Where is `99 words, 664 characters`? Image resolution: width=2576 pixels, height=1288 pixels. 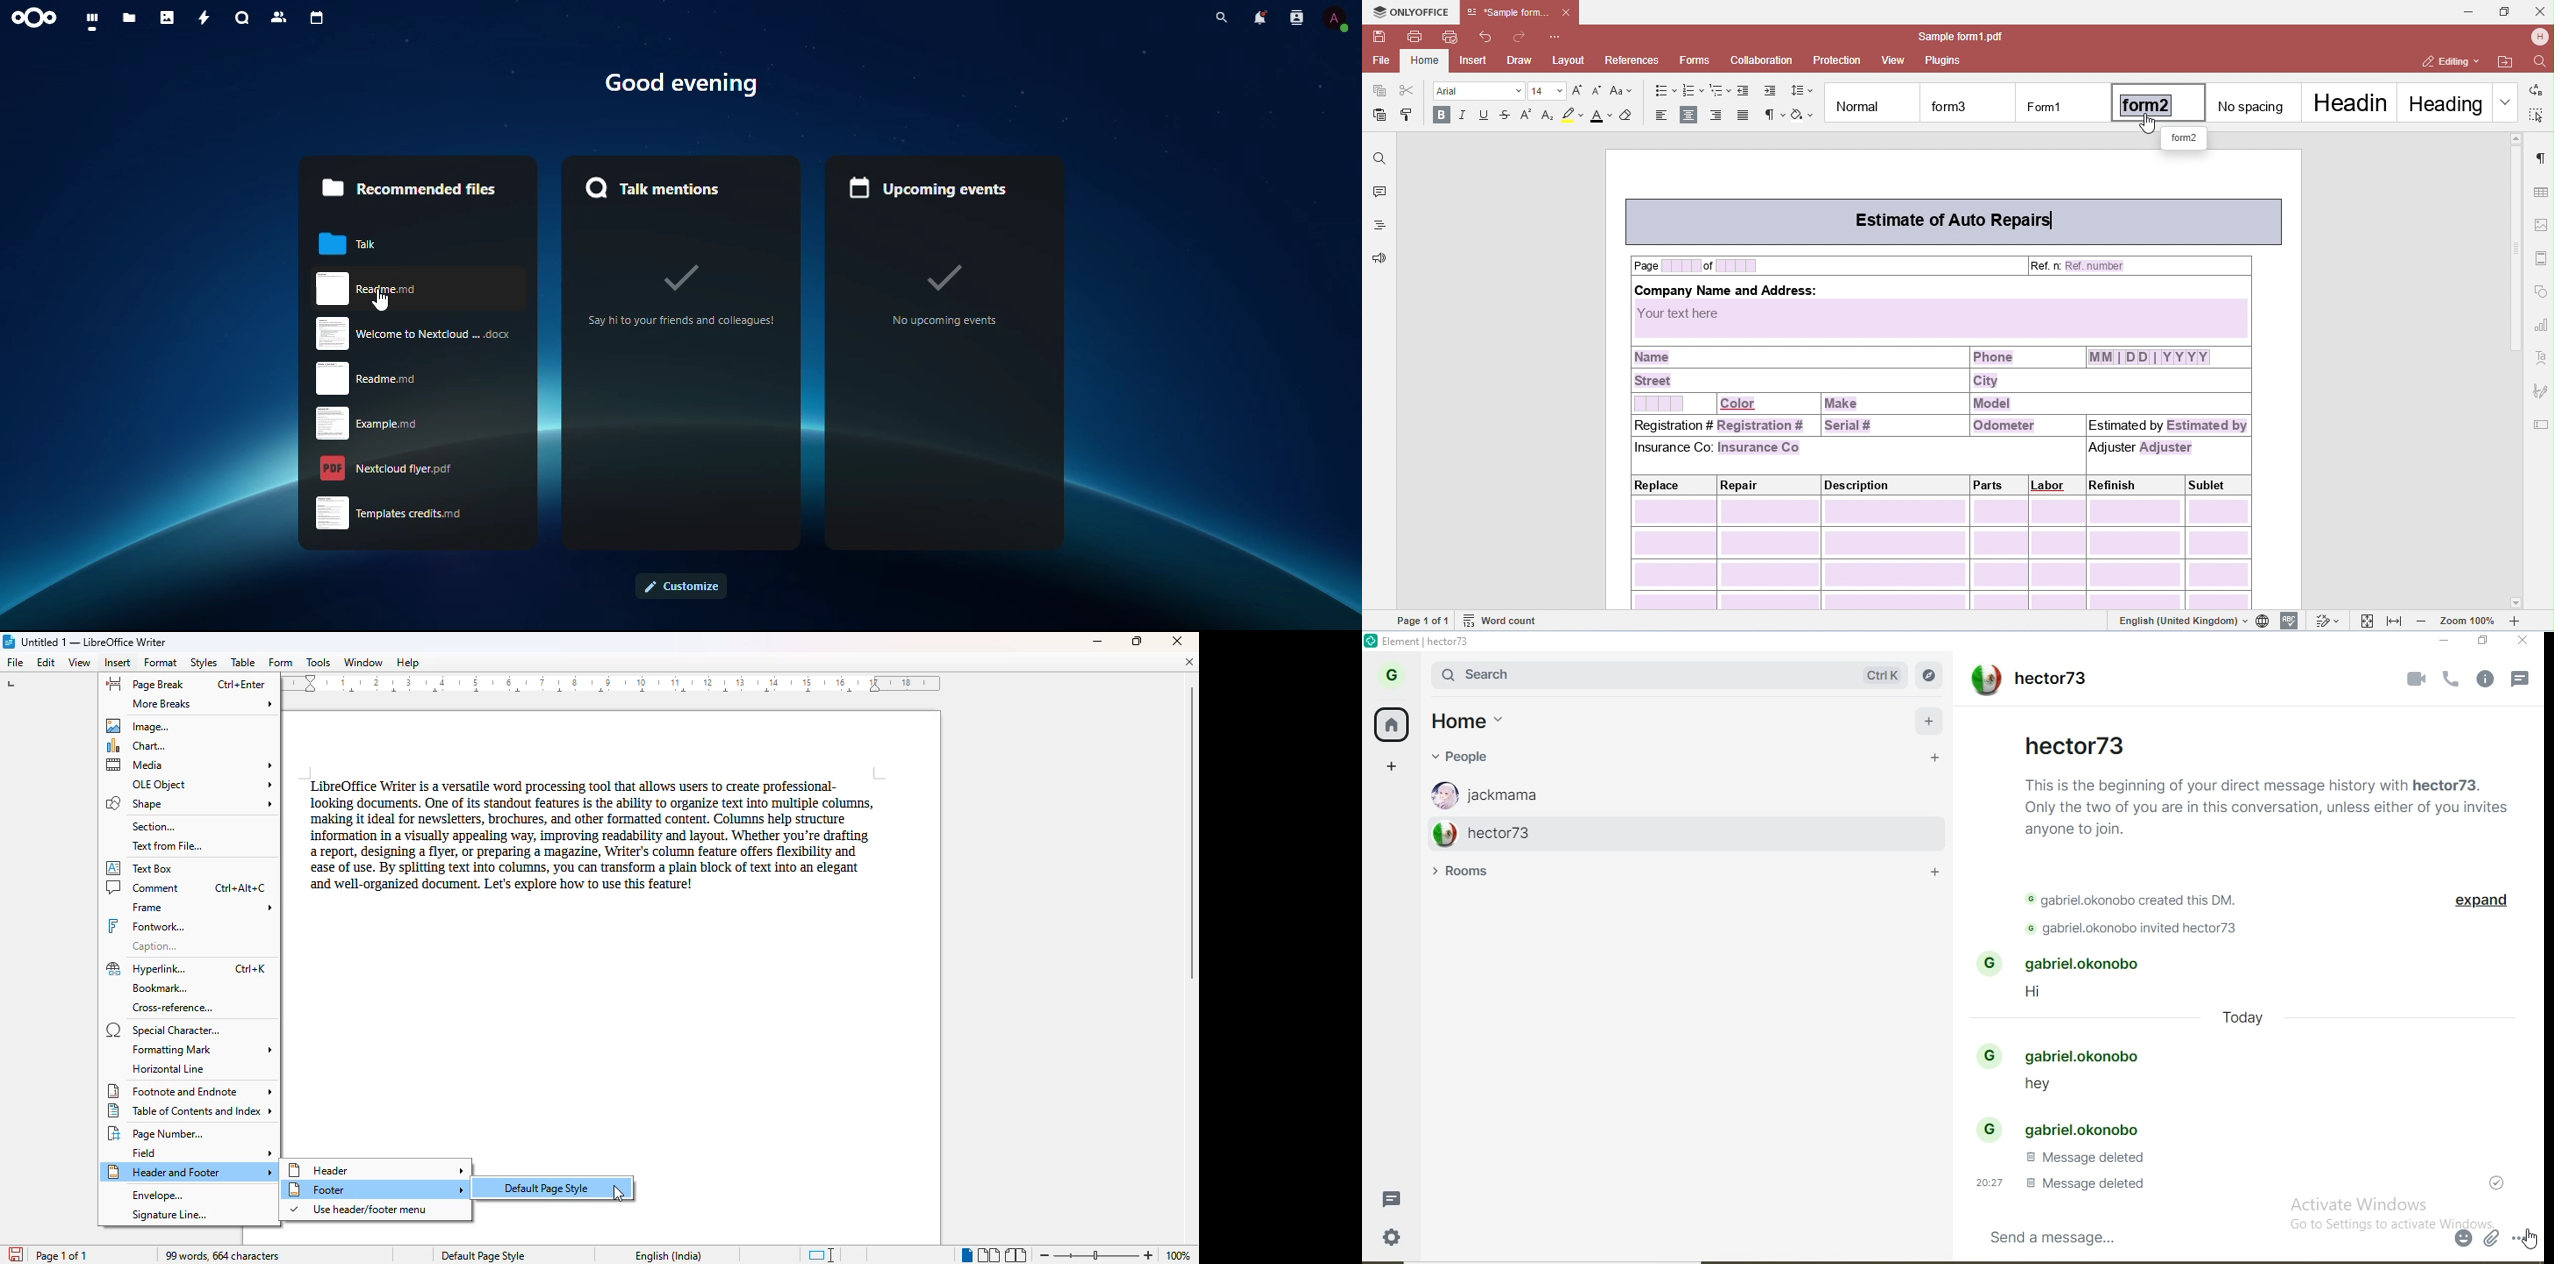 99 words, 664 characters is located at coordinates (224, 1256).